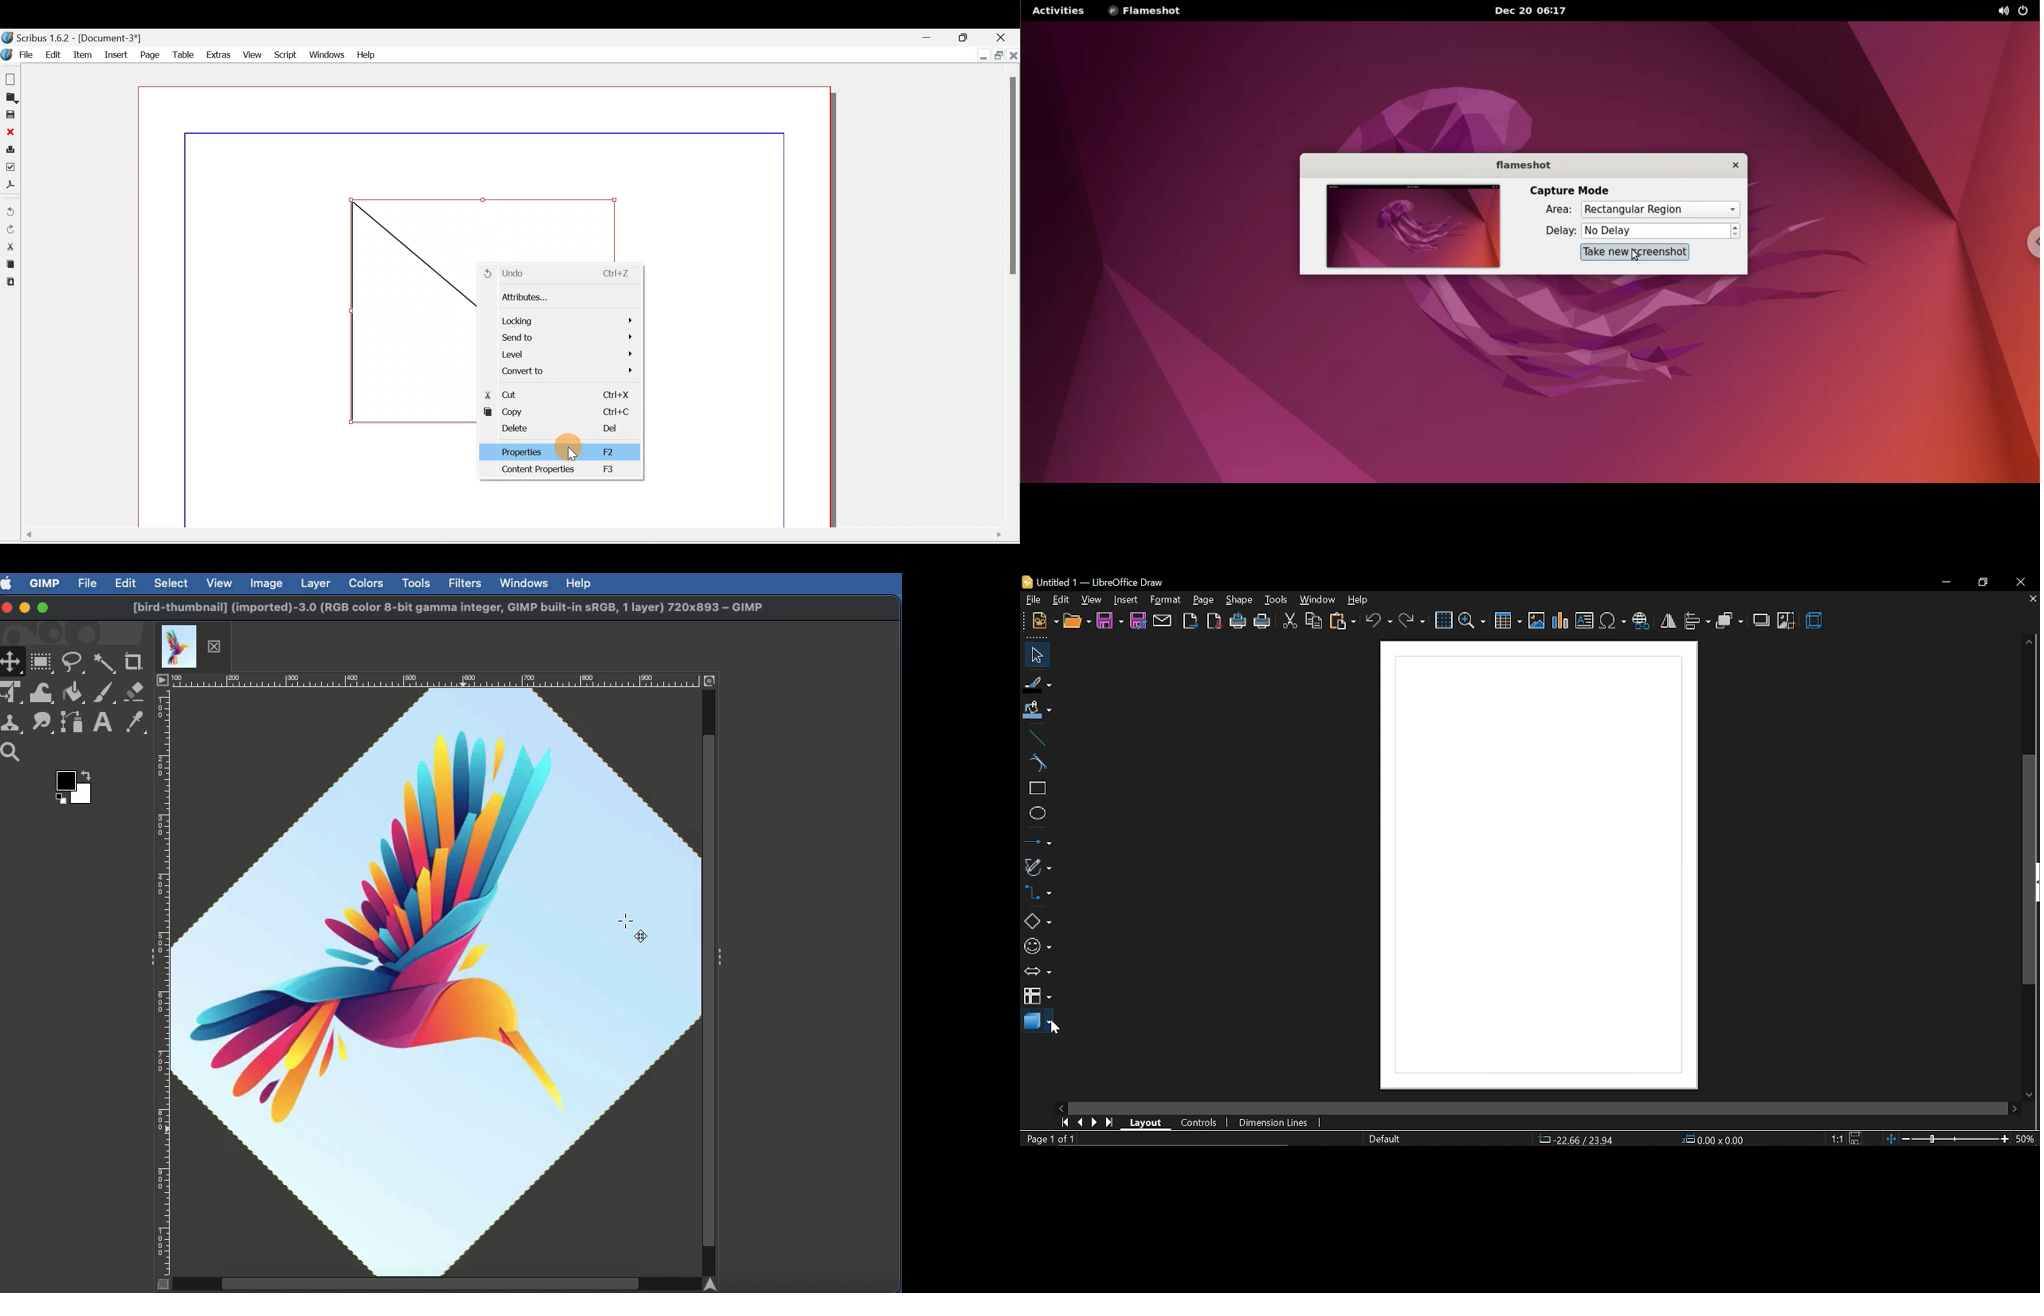 This screenshot has width=2044, height=1316. Describe the element at coordinates (181, 54) in the screenshot. I see `Table` at that location.